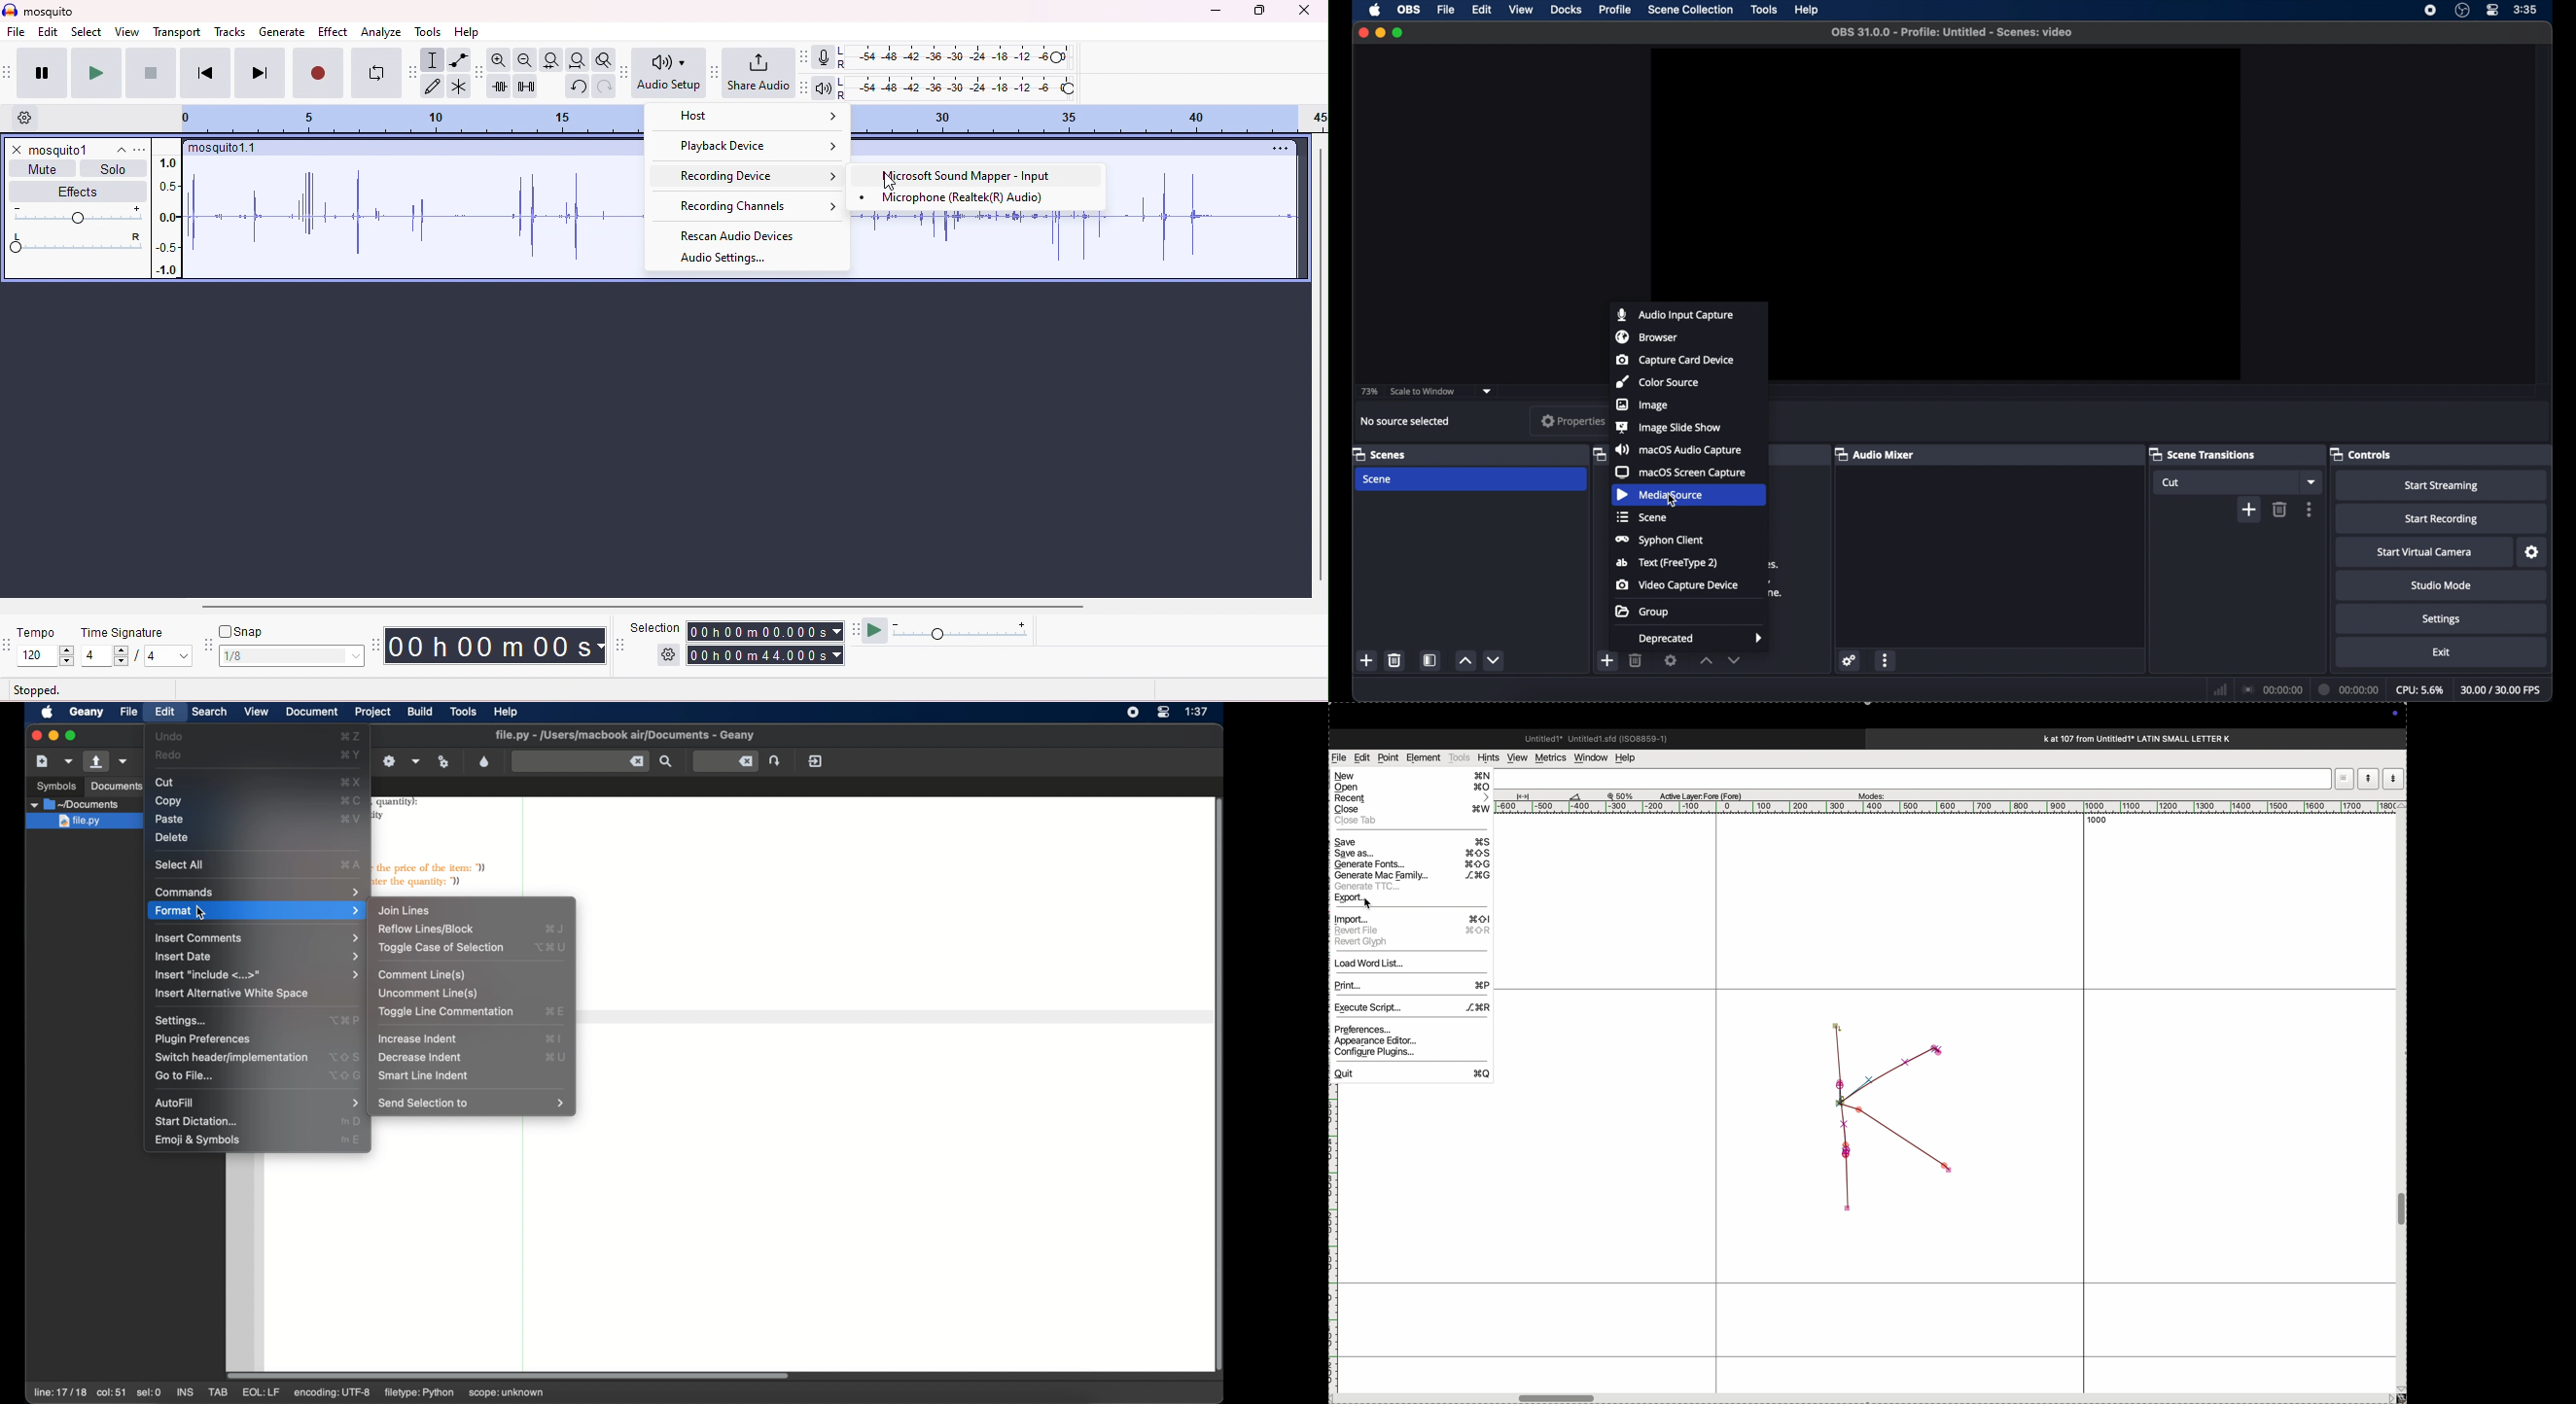 The width and height of the screenshot is (2576, 1428). I want to click on fps, so click(2502, 690).